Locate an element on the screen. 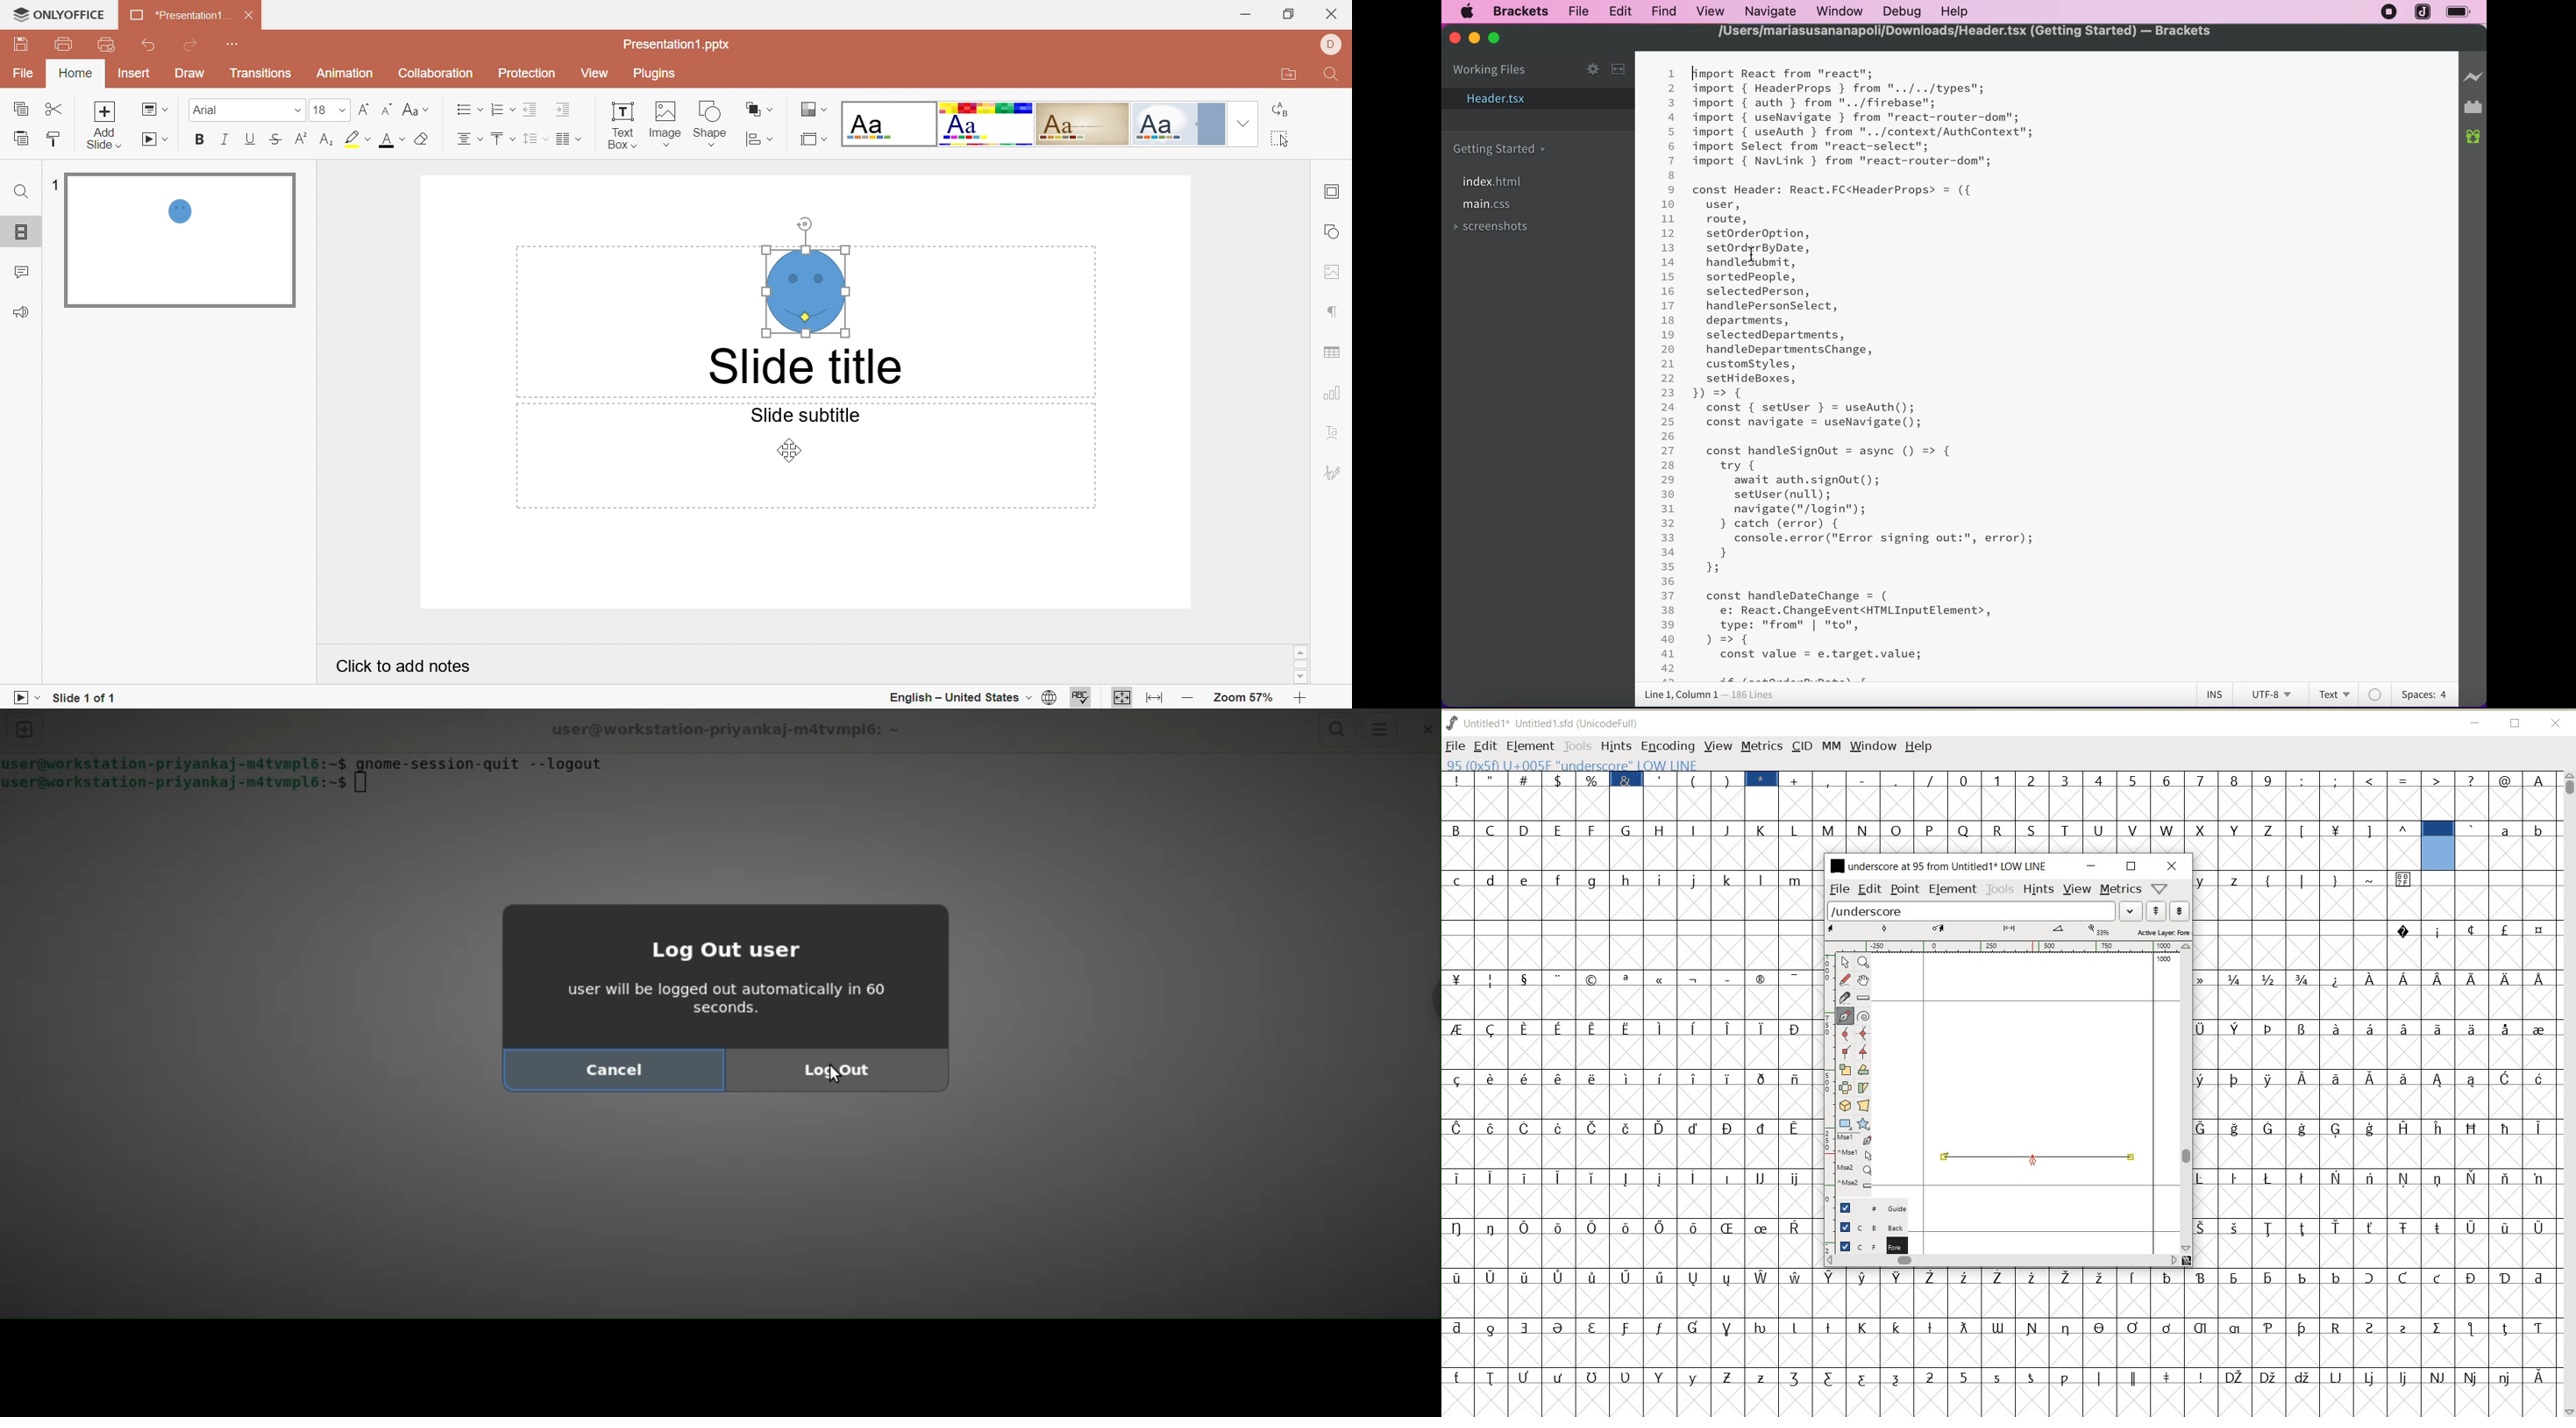 Image resolution: width=2576 pixels, height=1428 pixels. *Presentation1 is located at coordinates (178, 17).